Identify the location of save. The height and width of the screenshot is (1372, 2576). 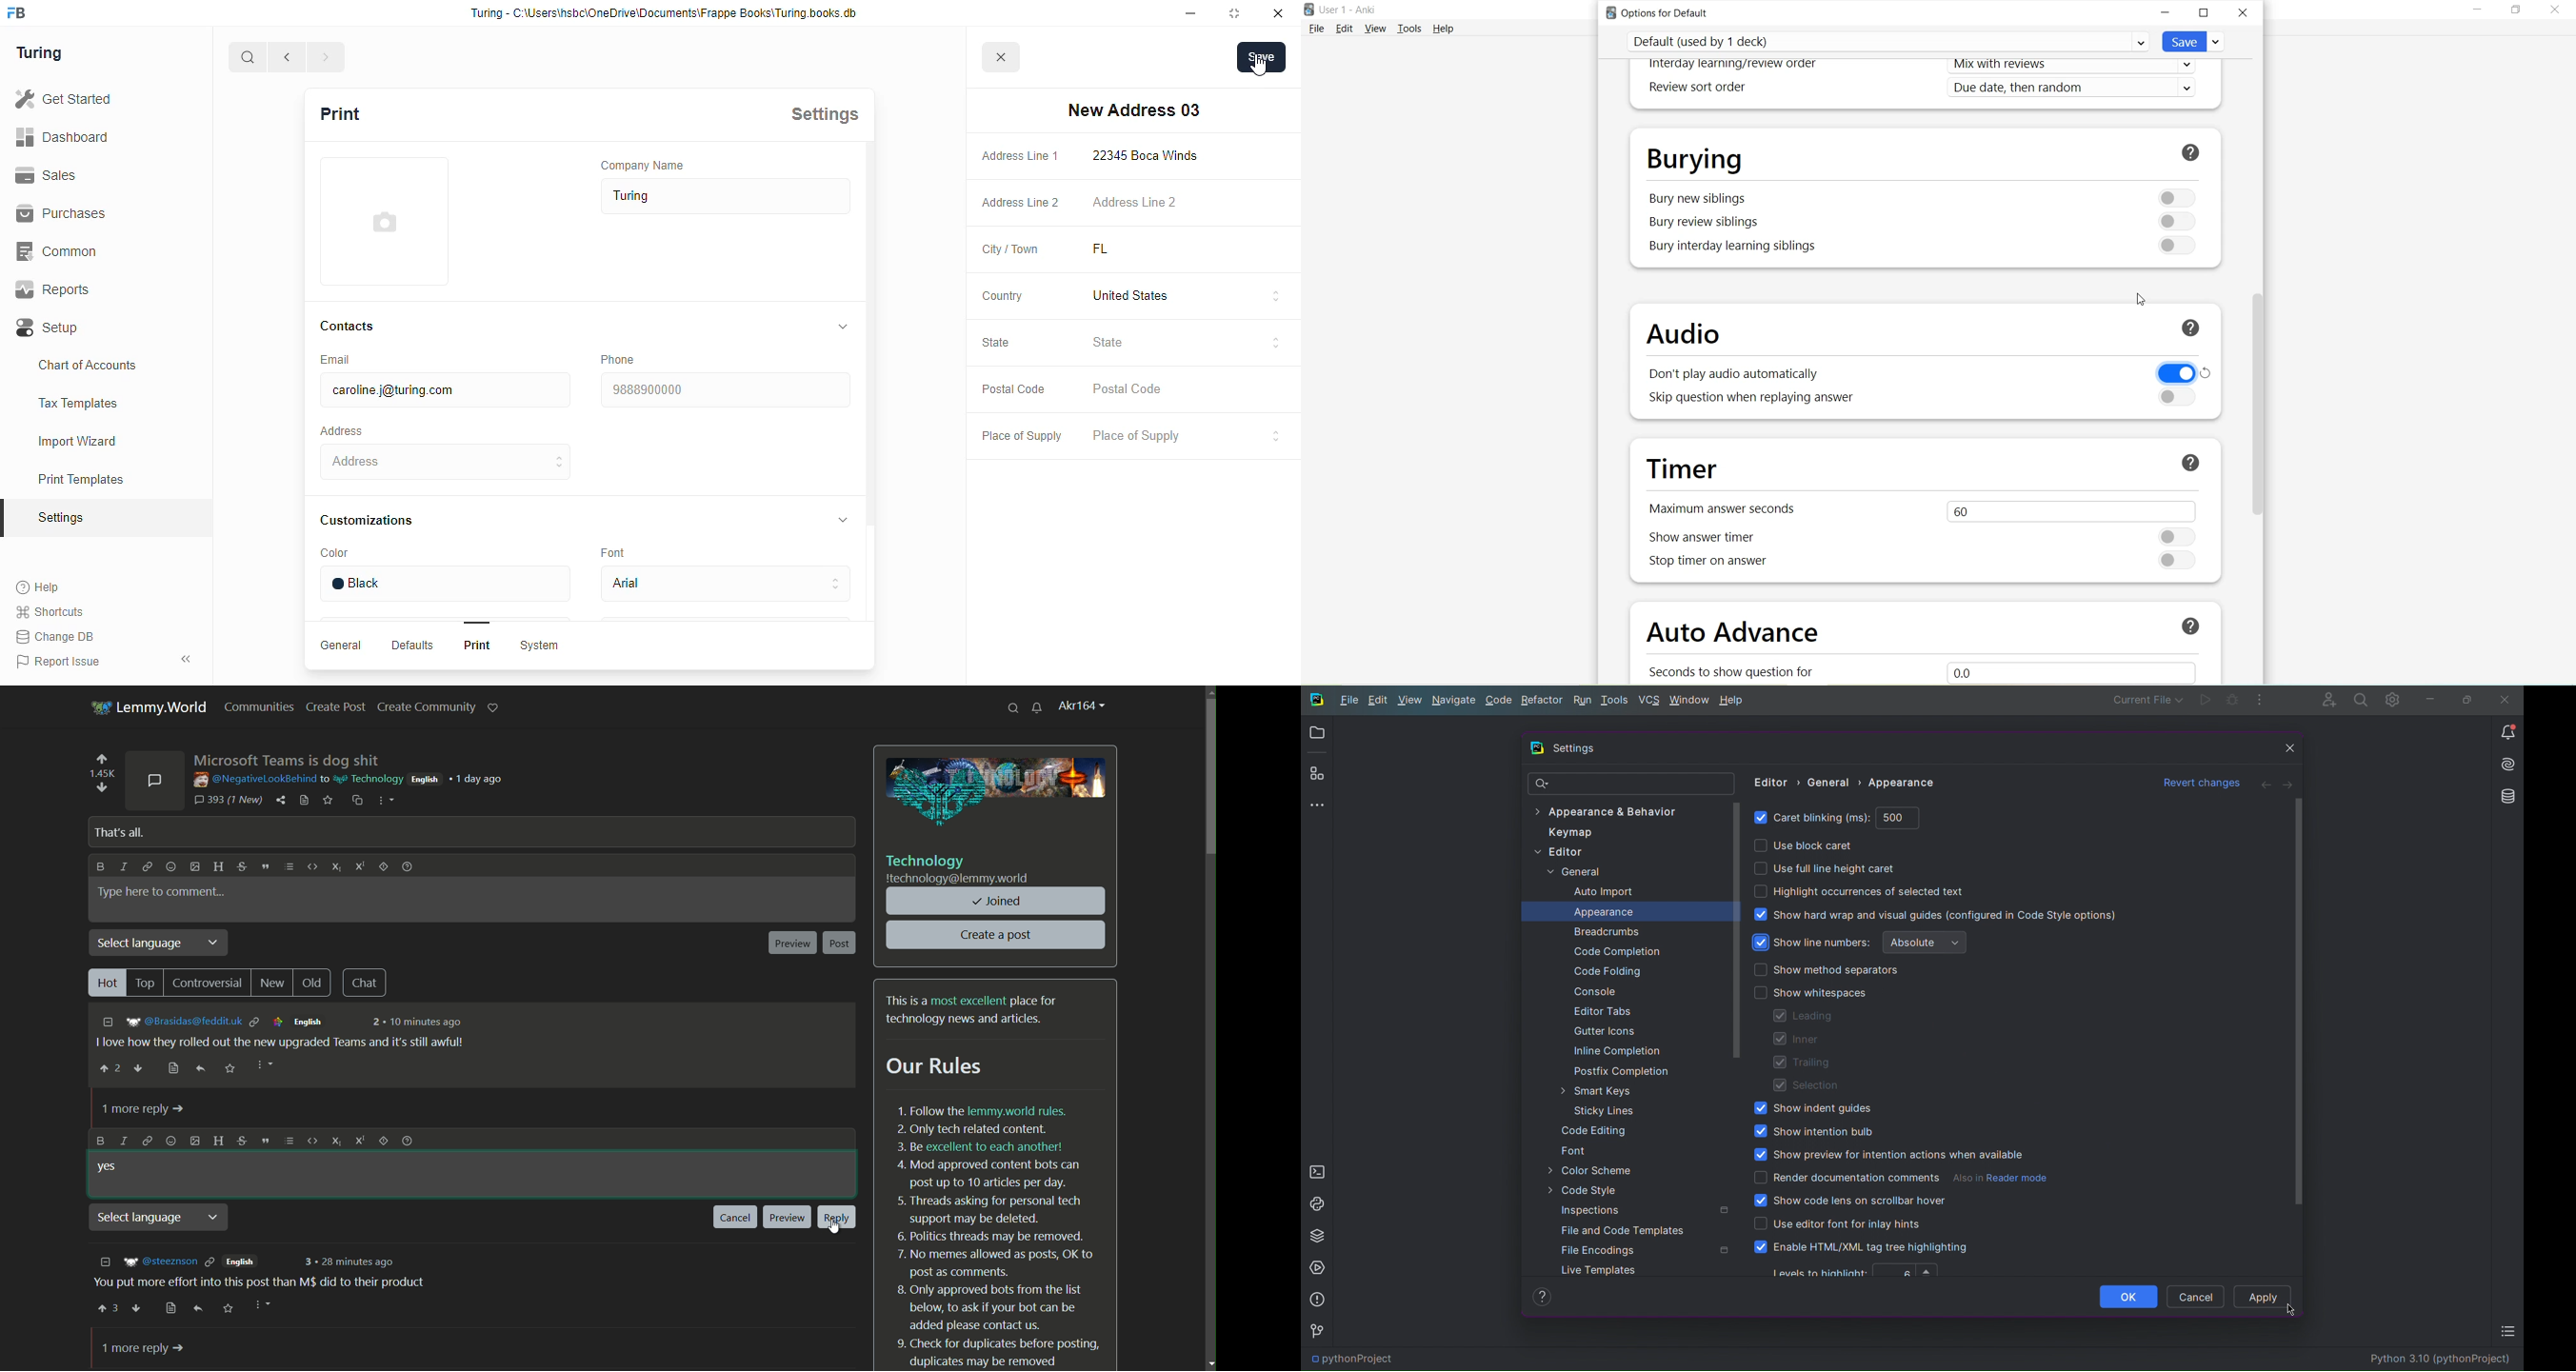
(230, 1068).